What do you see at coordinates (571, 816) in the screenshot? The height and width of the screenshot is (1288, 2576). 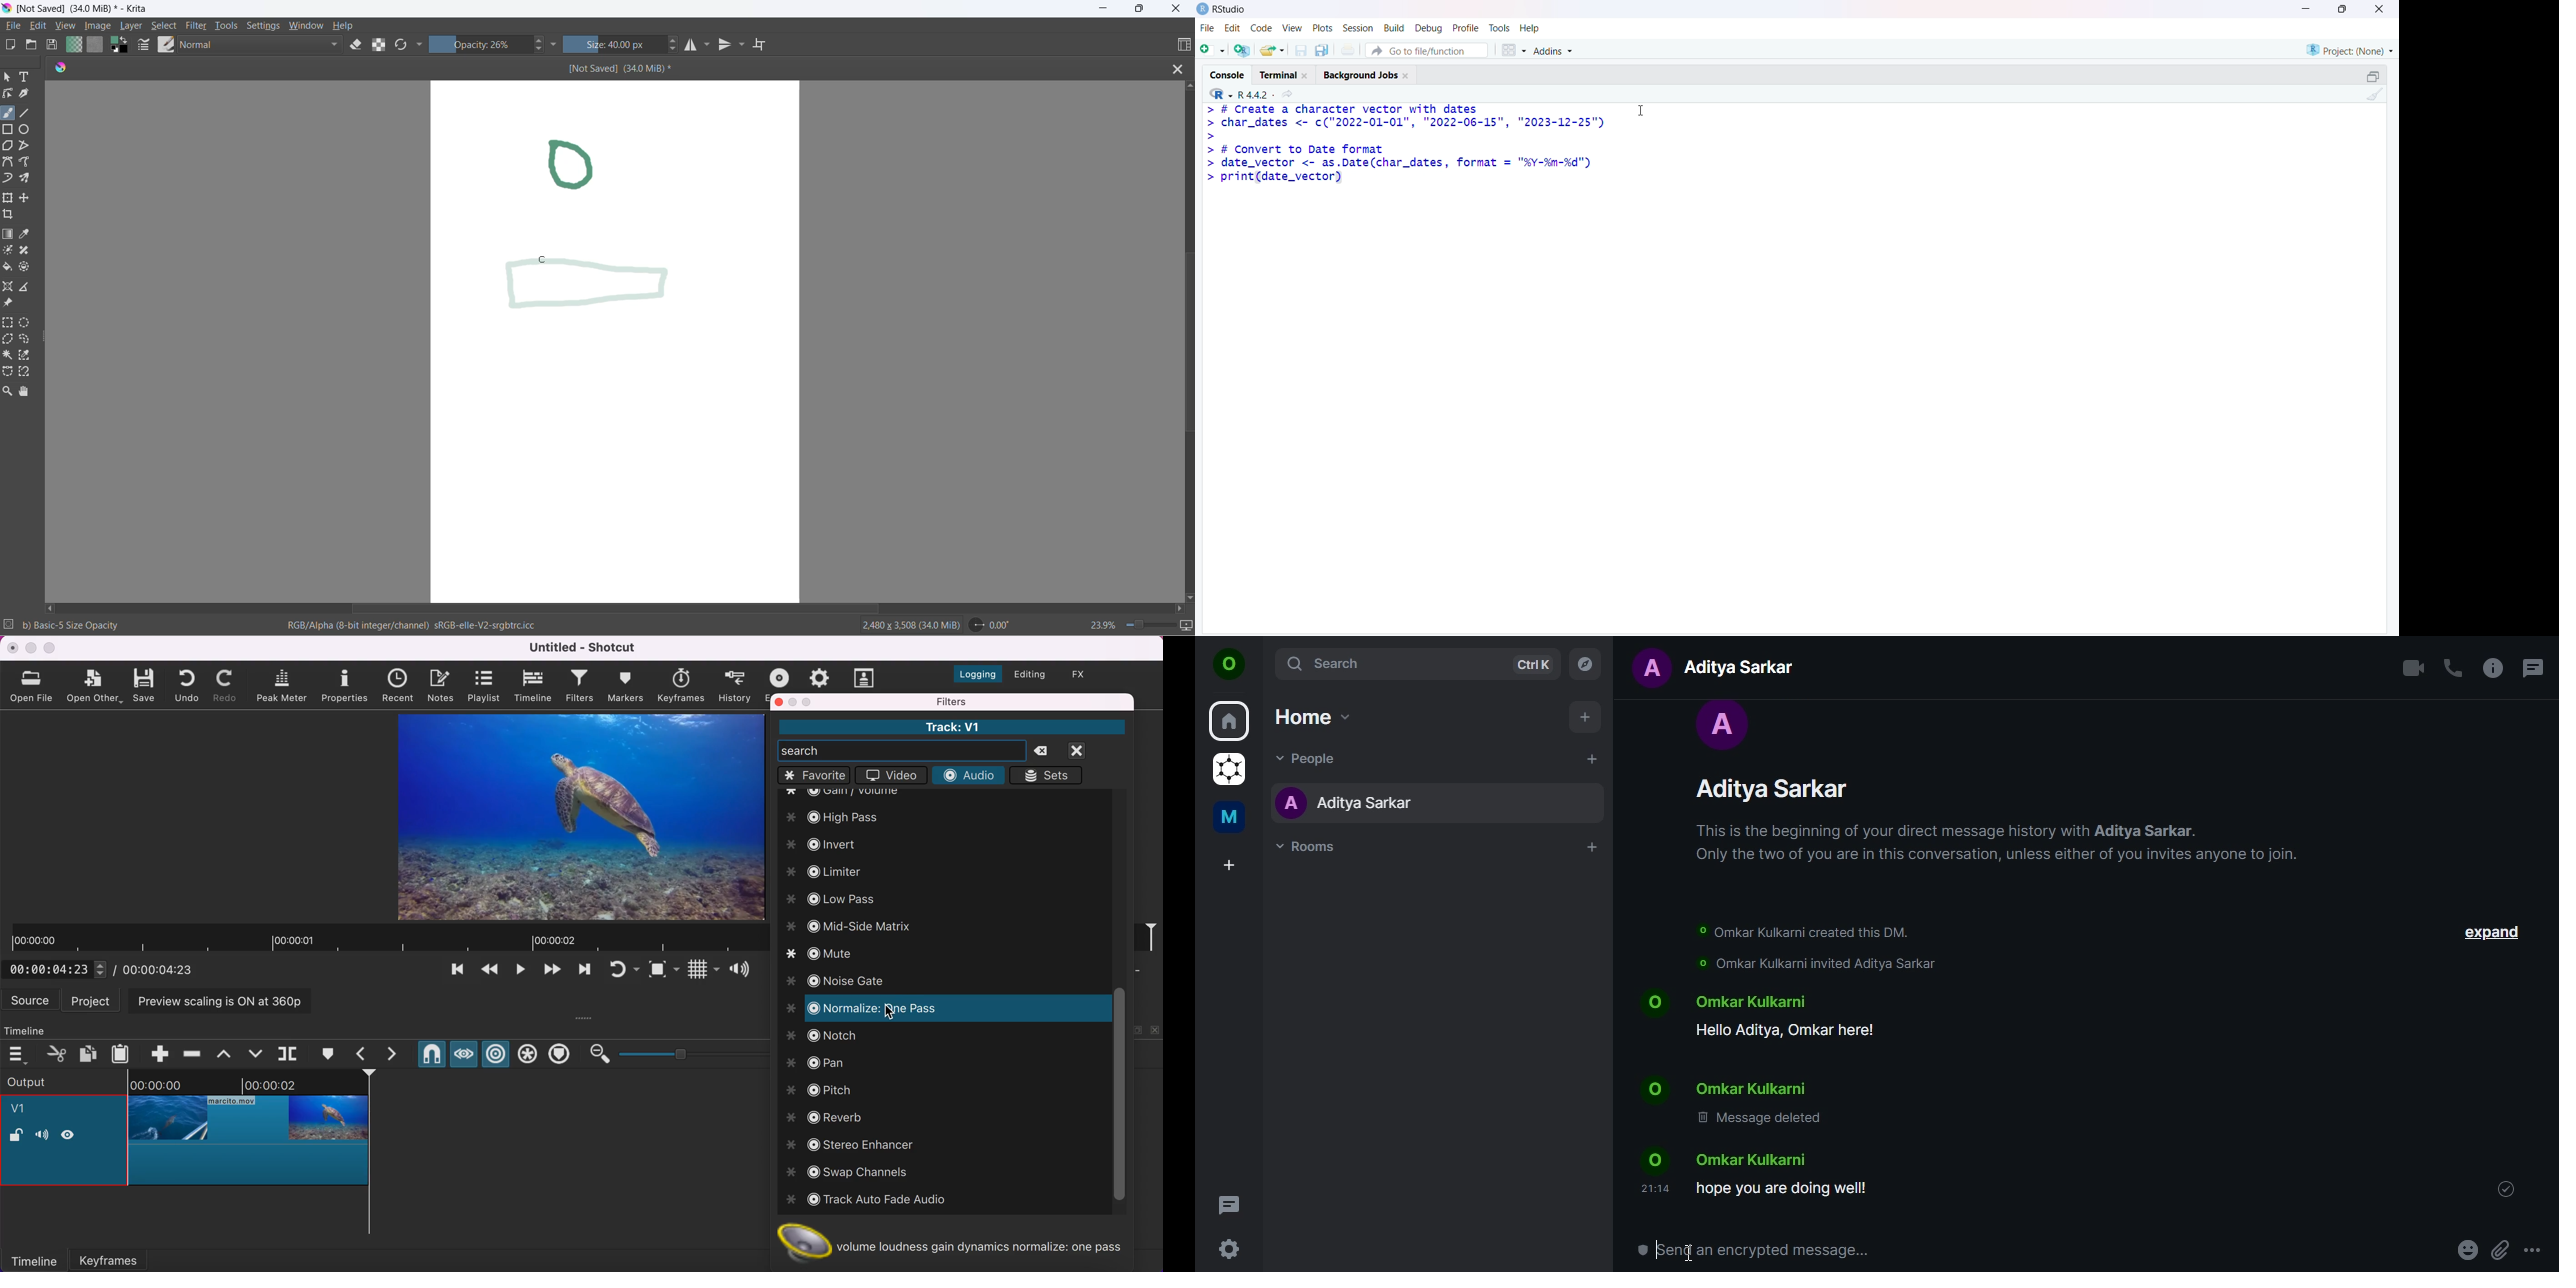 I see `clip` at bounding box center [571, 816].